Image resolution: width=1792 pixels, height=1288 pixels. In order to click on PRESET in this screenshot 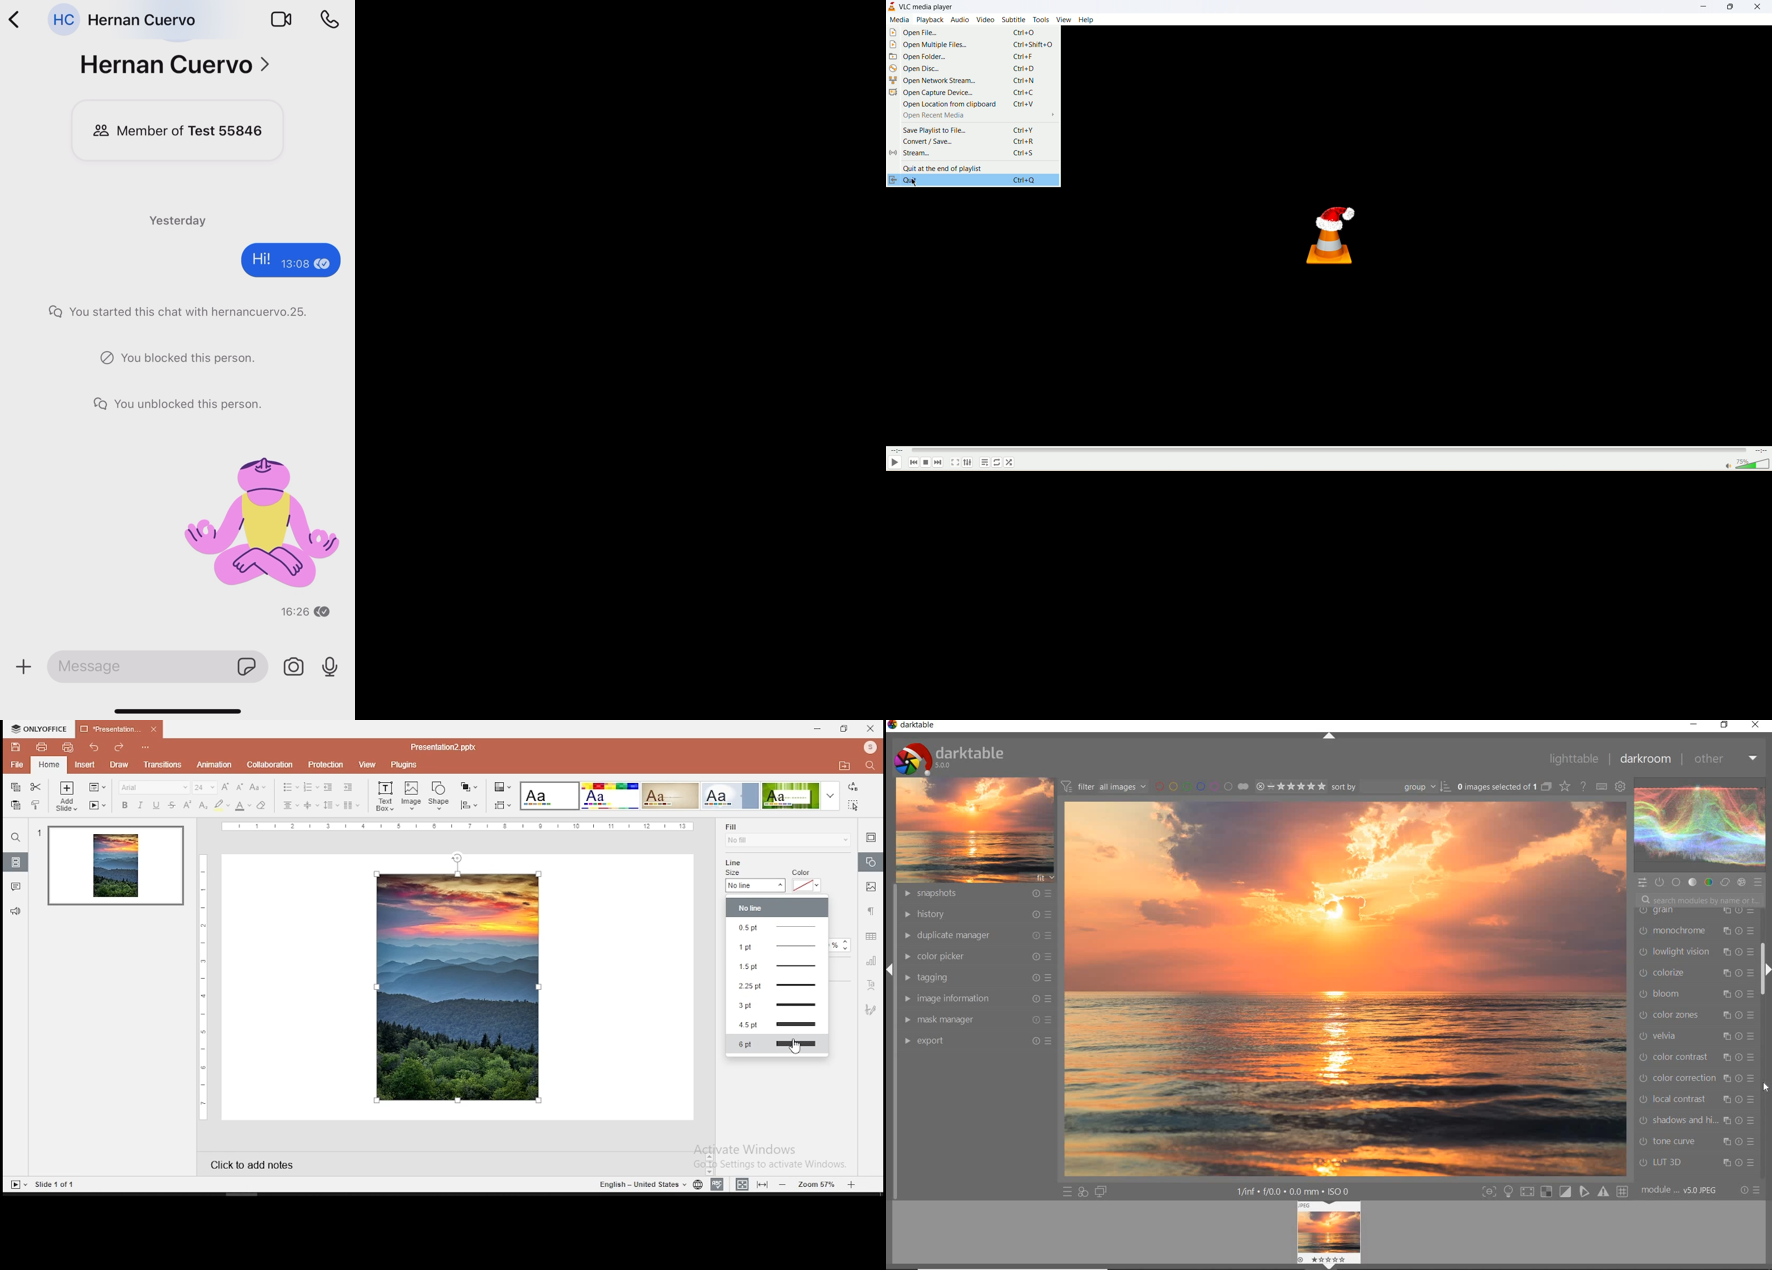, I will do `click(1760, 885)`.